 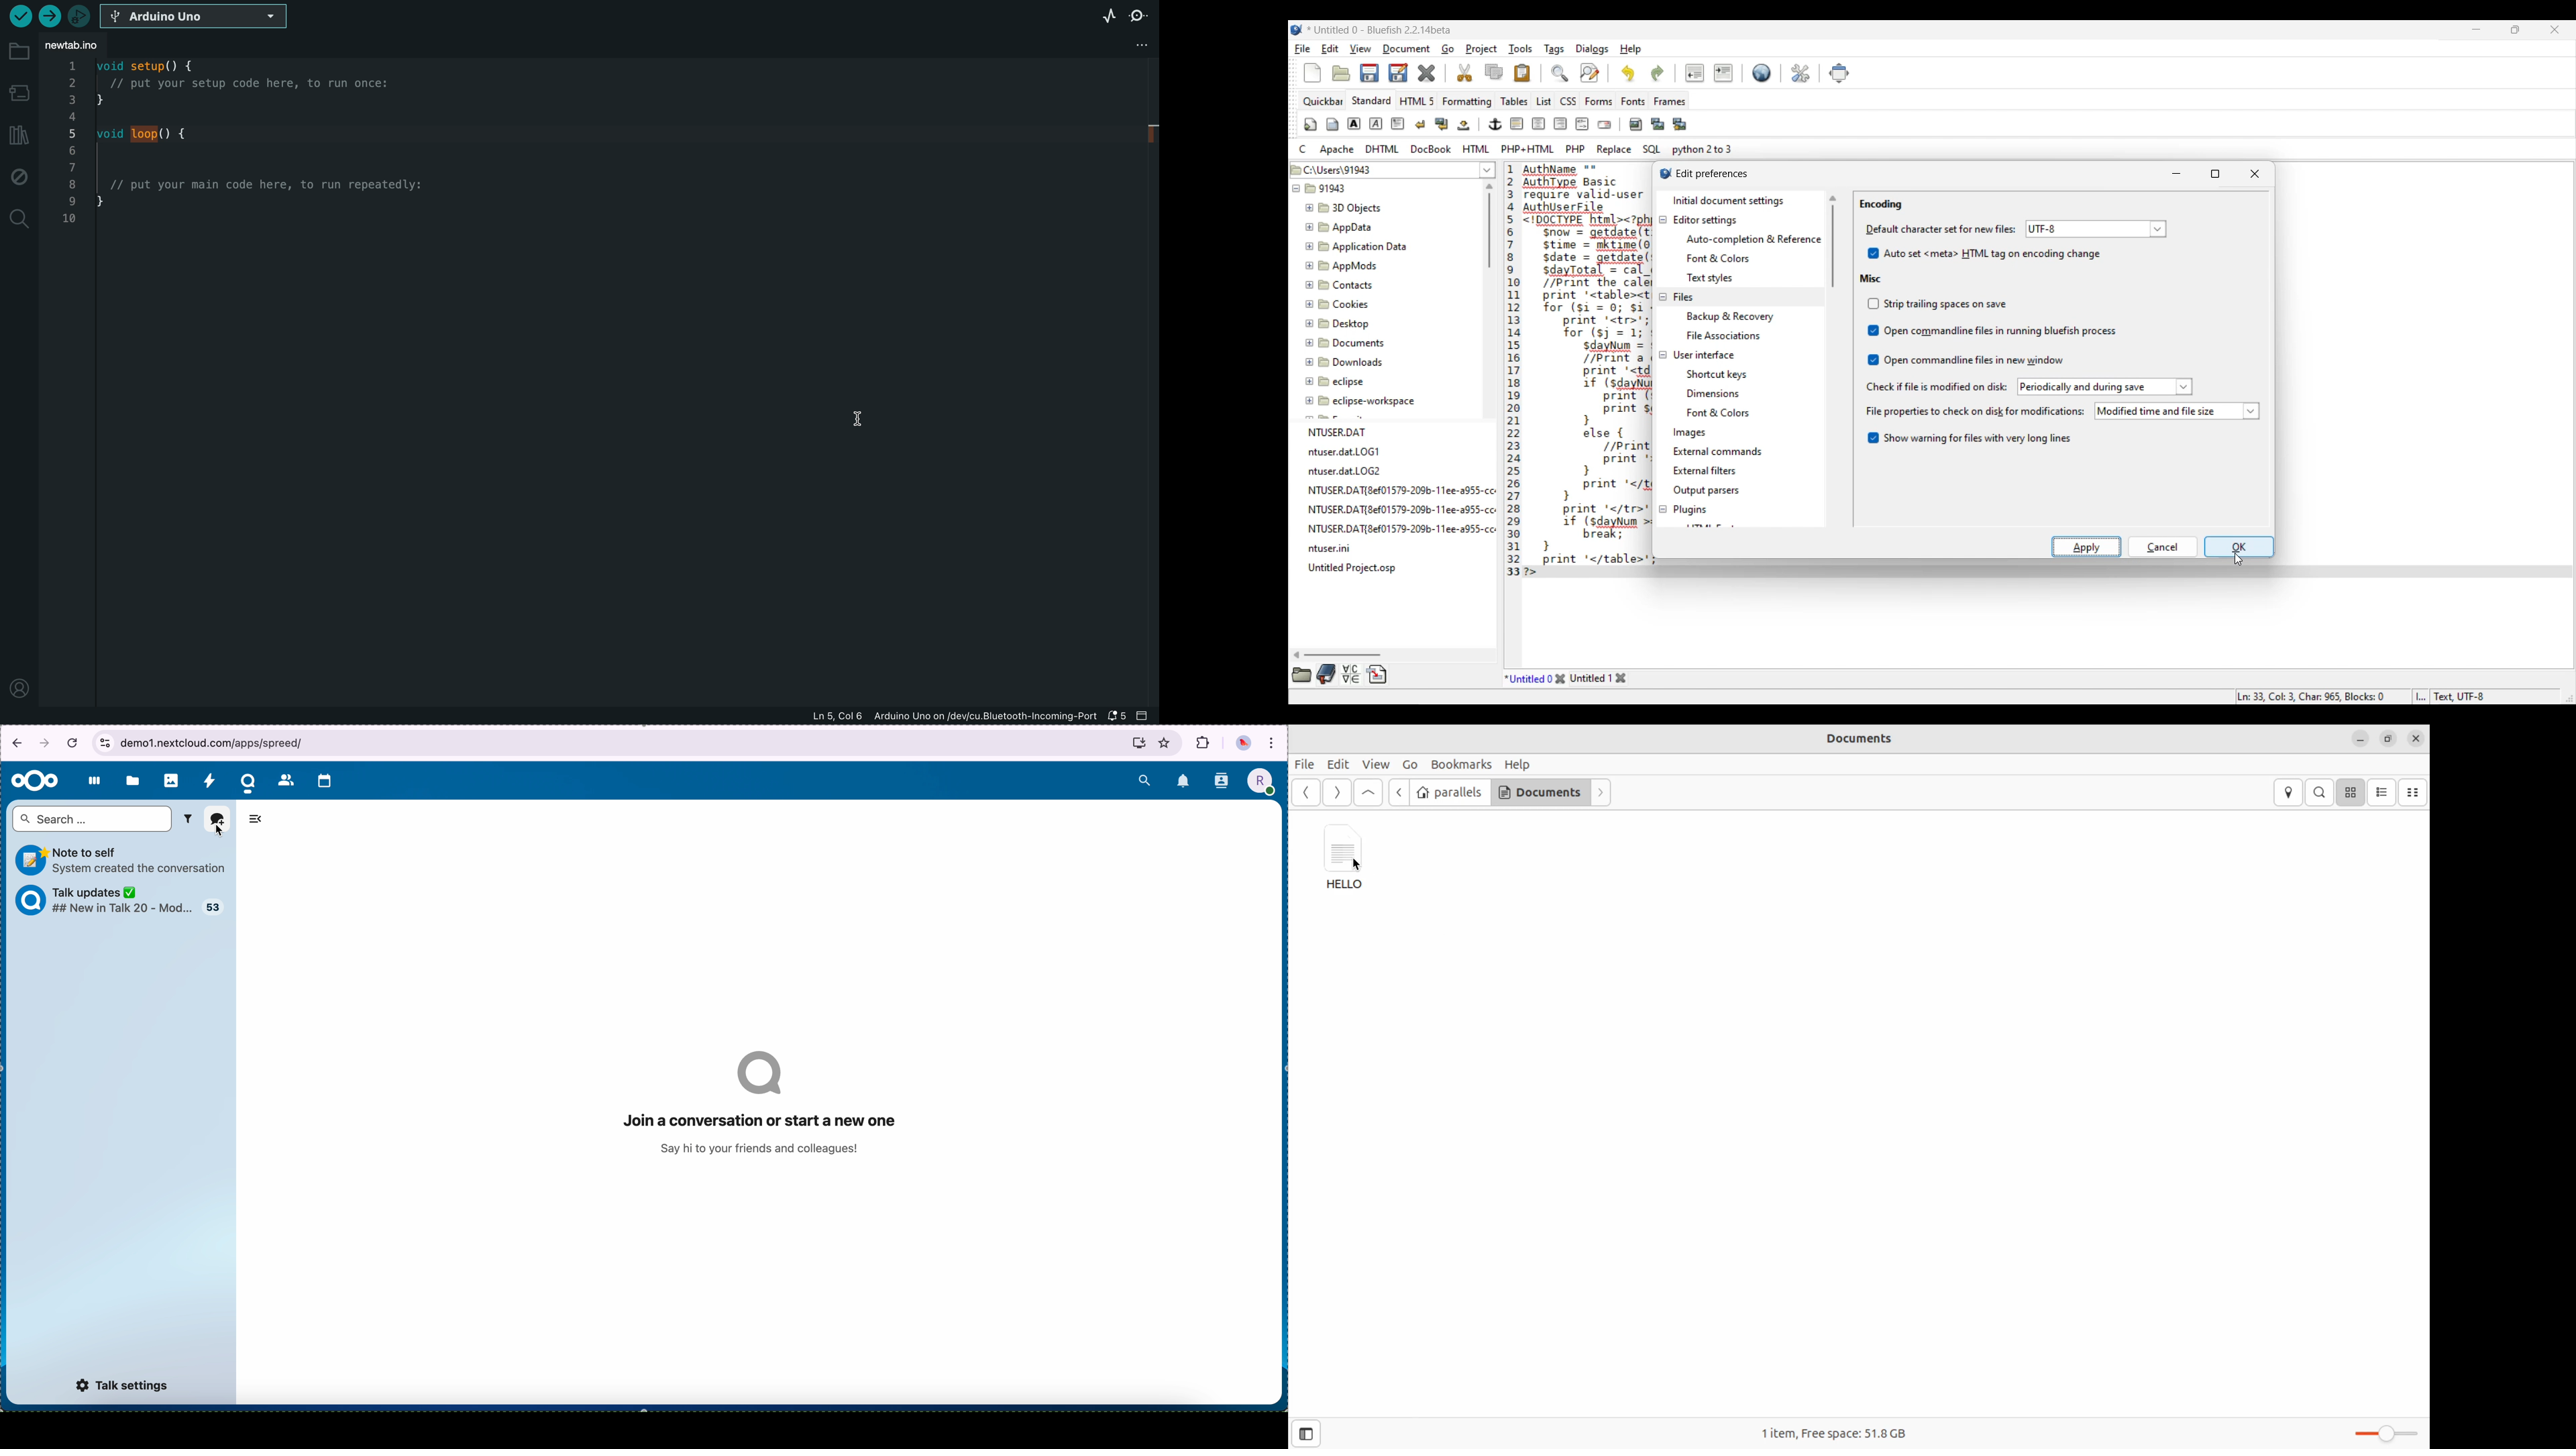 I want to click on dashboard, so click(x=93, y=782).